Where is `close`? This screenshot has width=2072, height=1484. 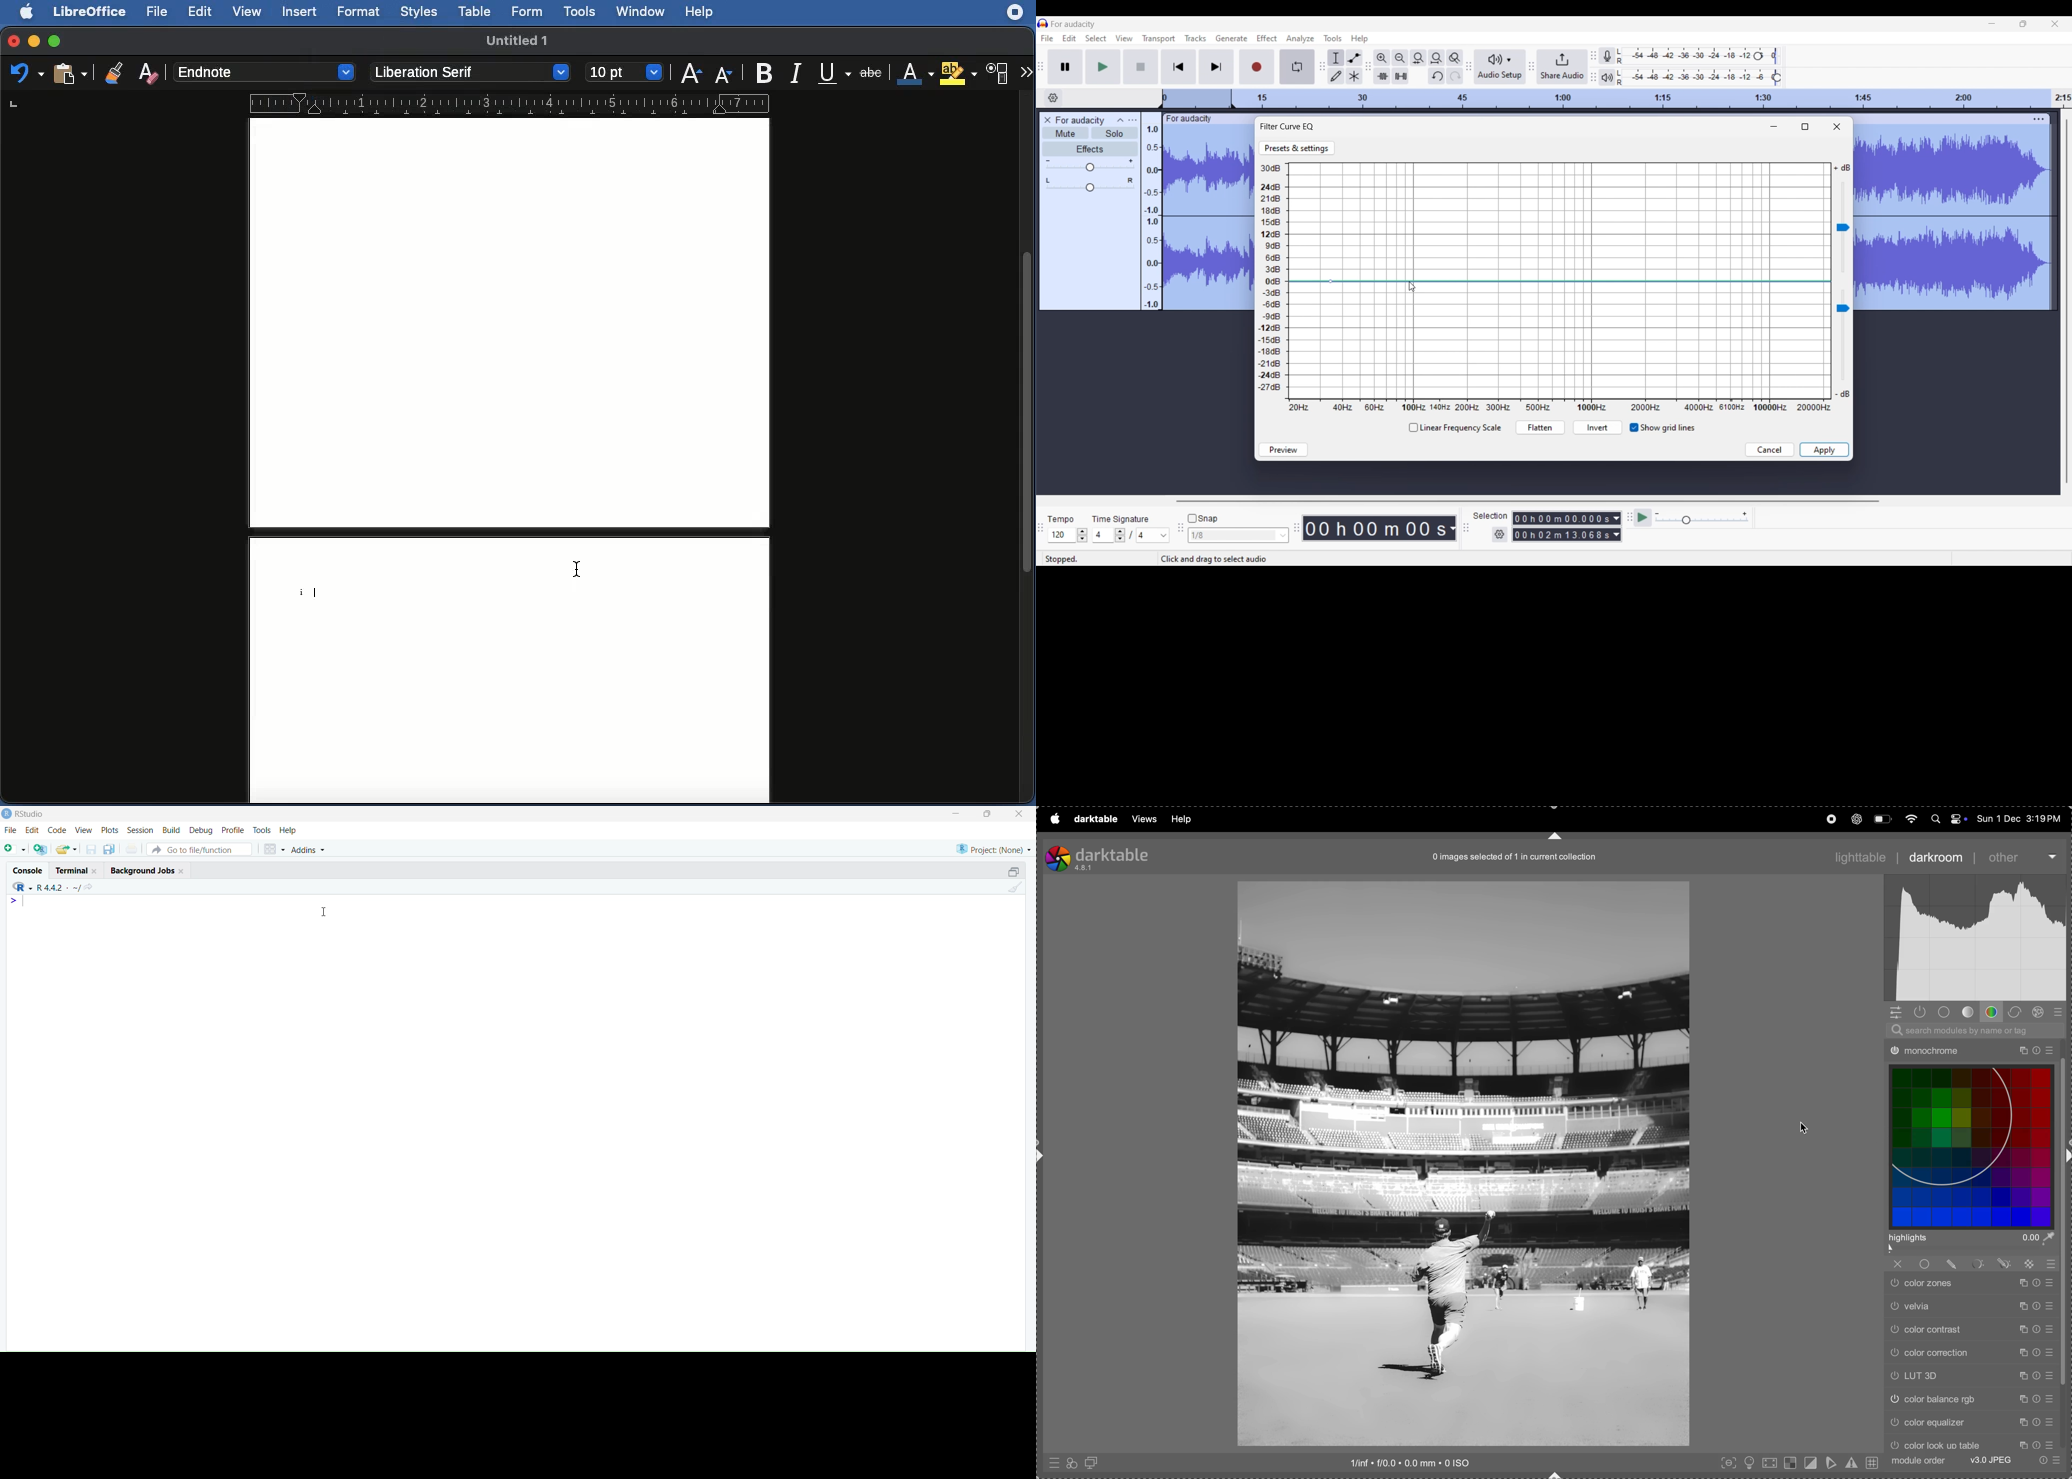 close is located at coordinates (1019, 814).